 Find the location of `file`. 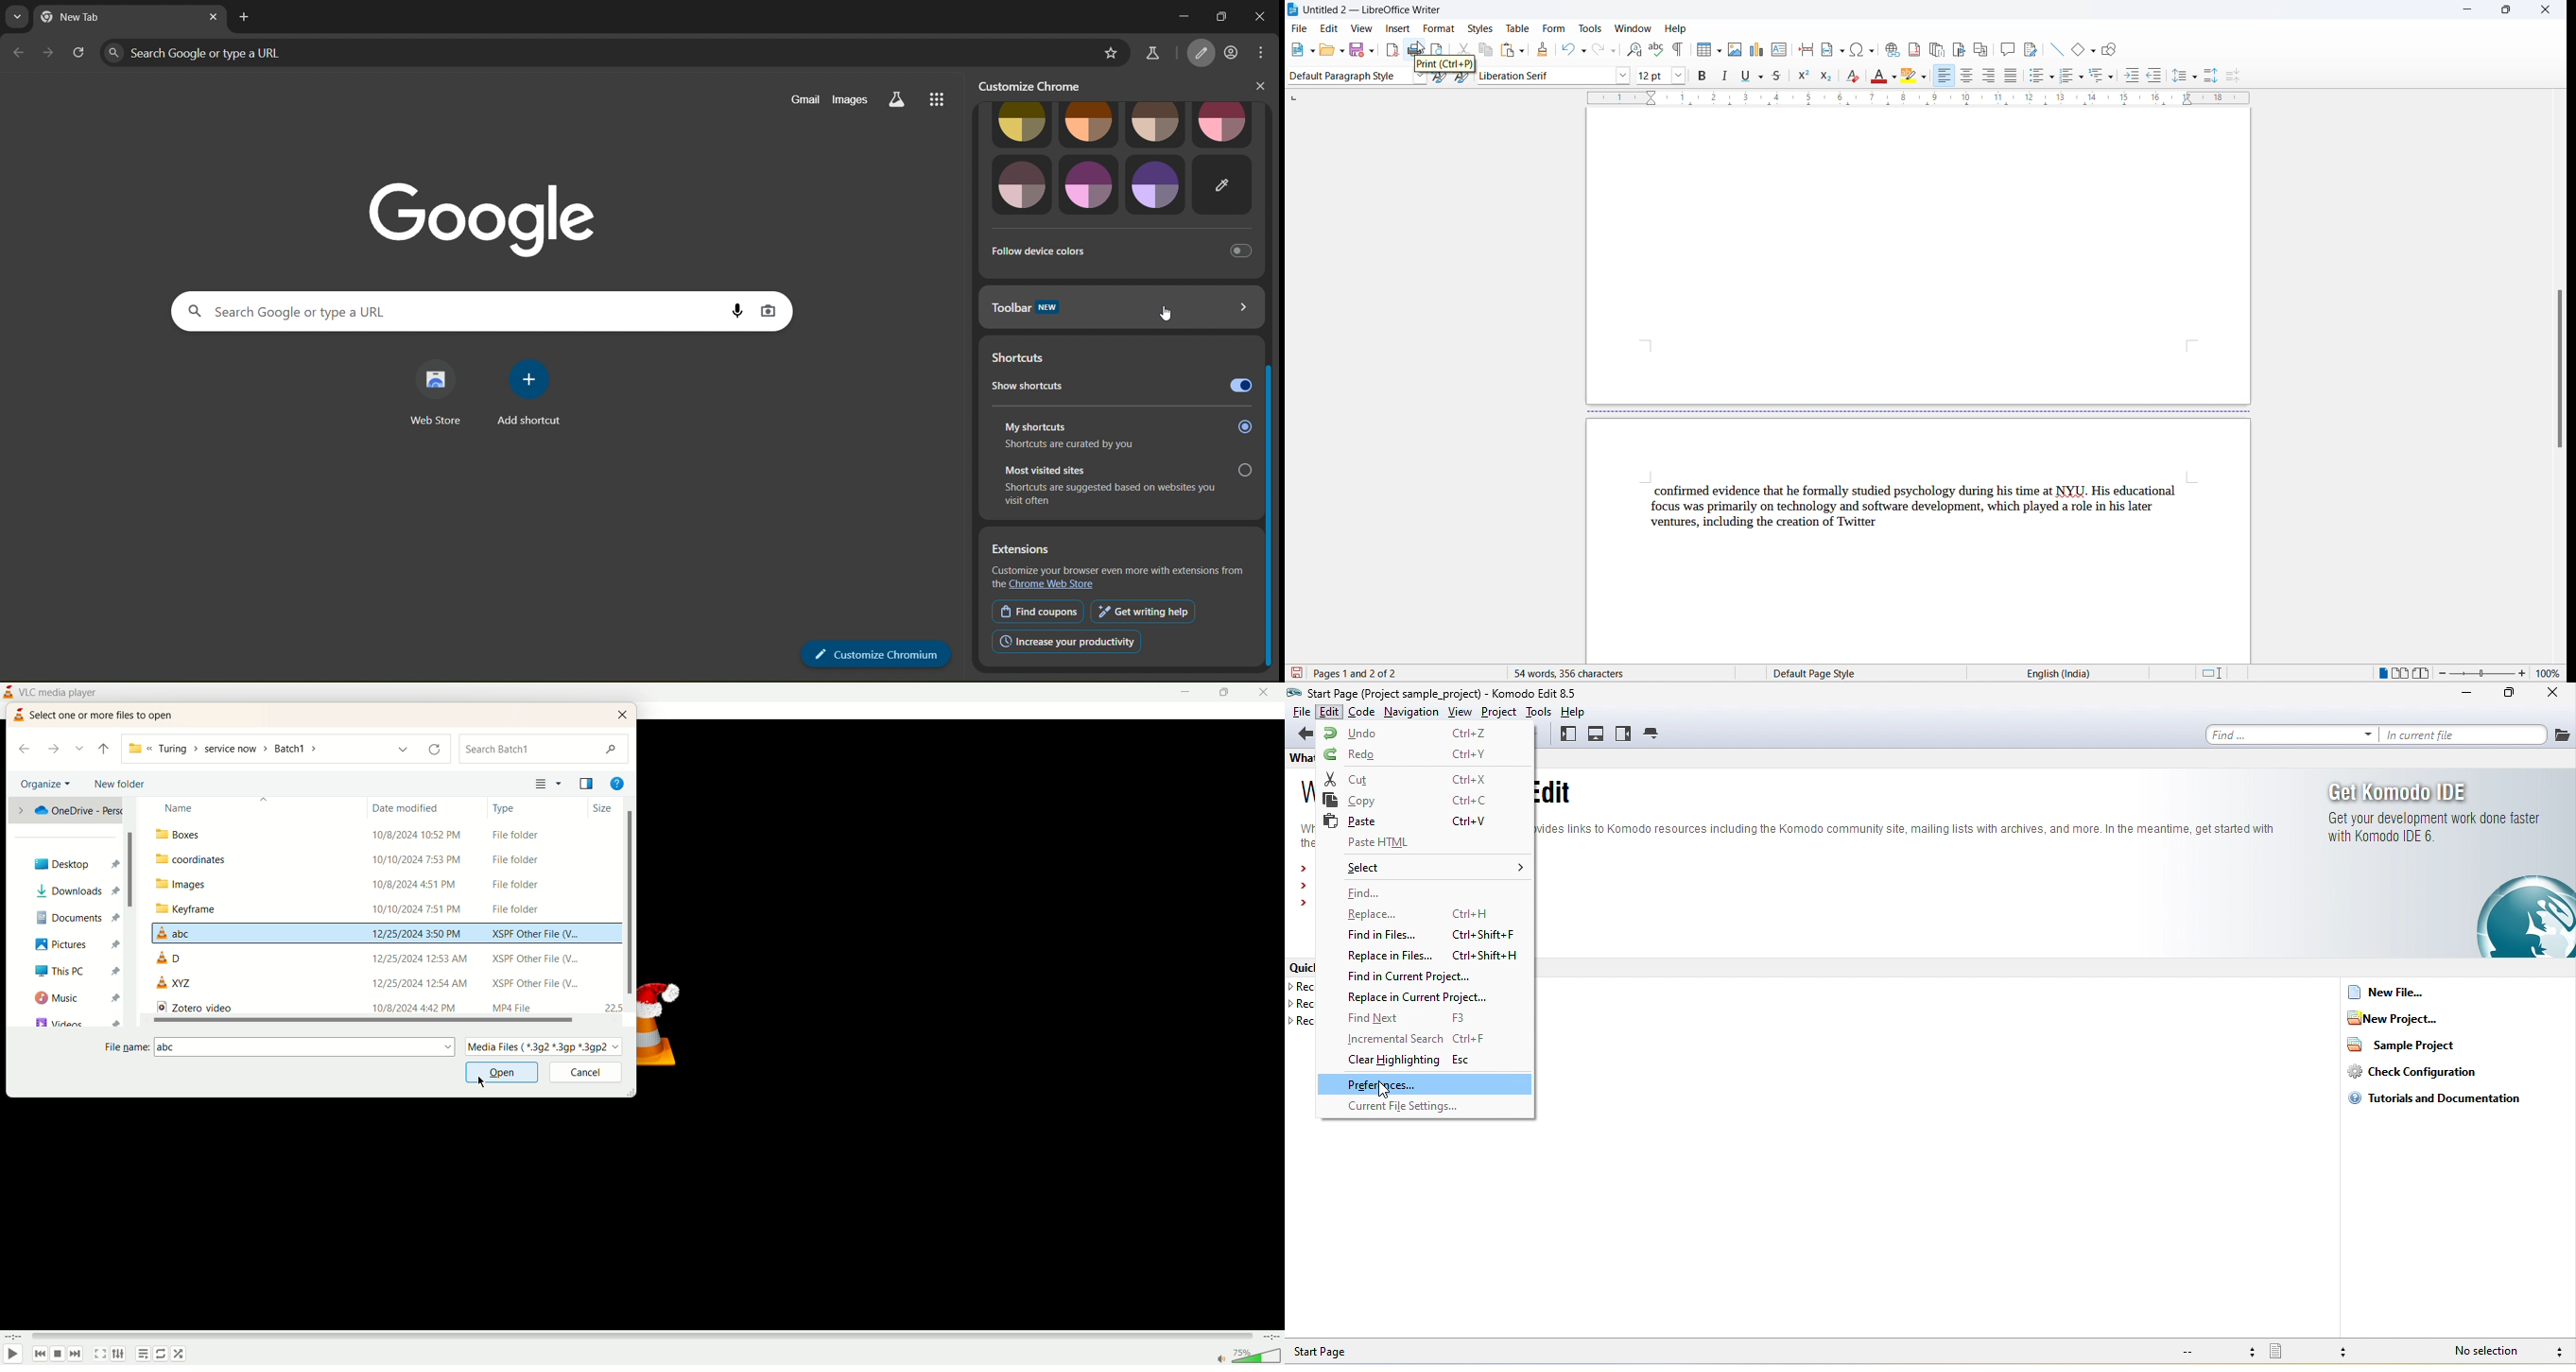

file is located at coordinates (383, 984).